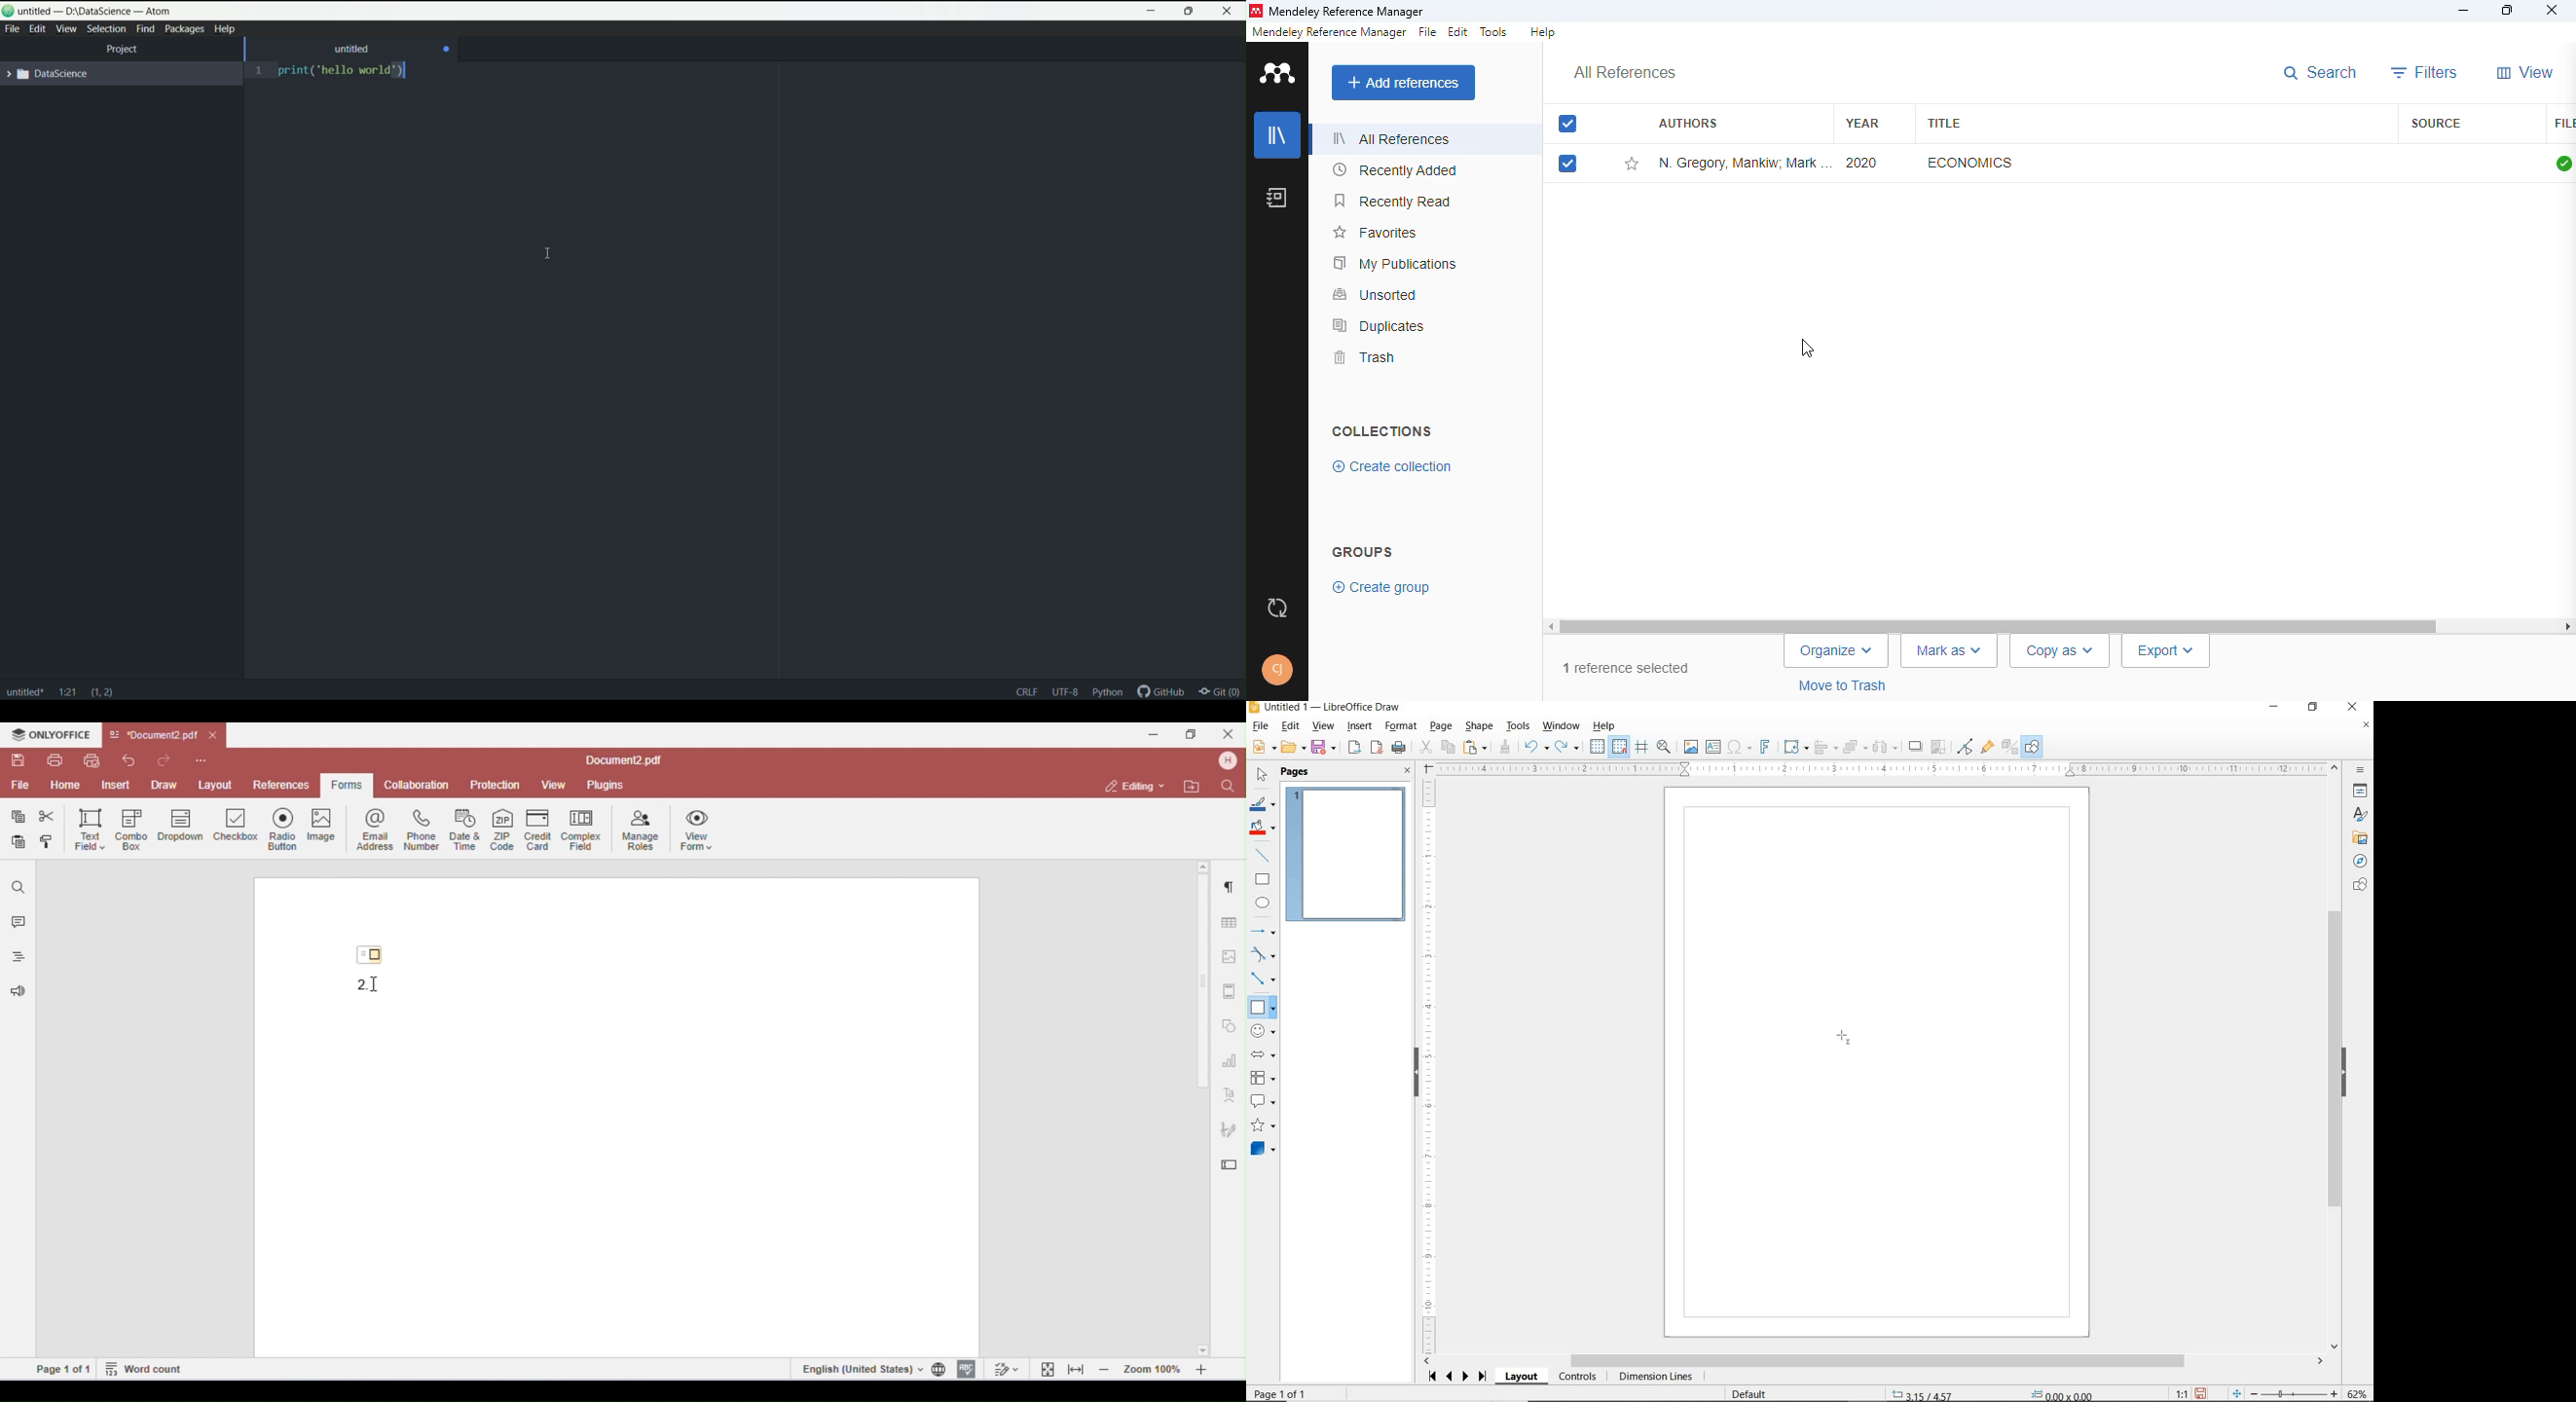  What do you see at coordinates (1380, 326) in the screenshot?
I see `duplicates` at bounding box center [1380, 326].